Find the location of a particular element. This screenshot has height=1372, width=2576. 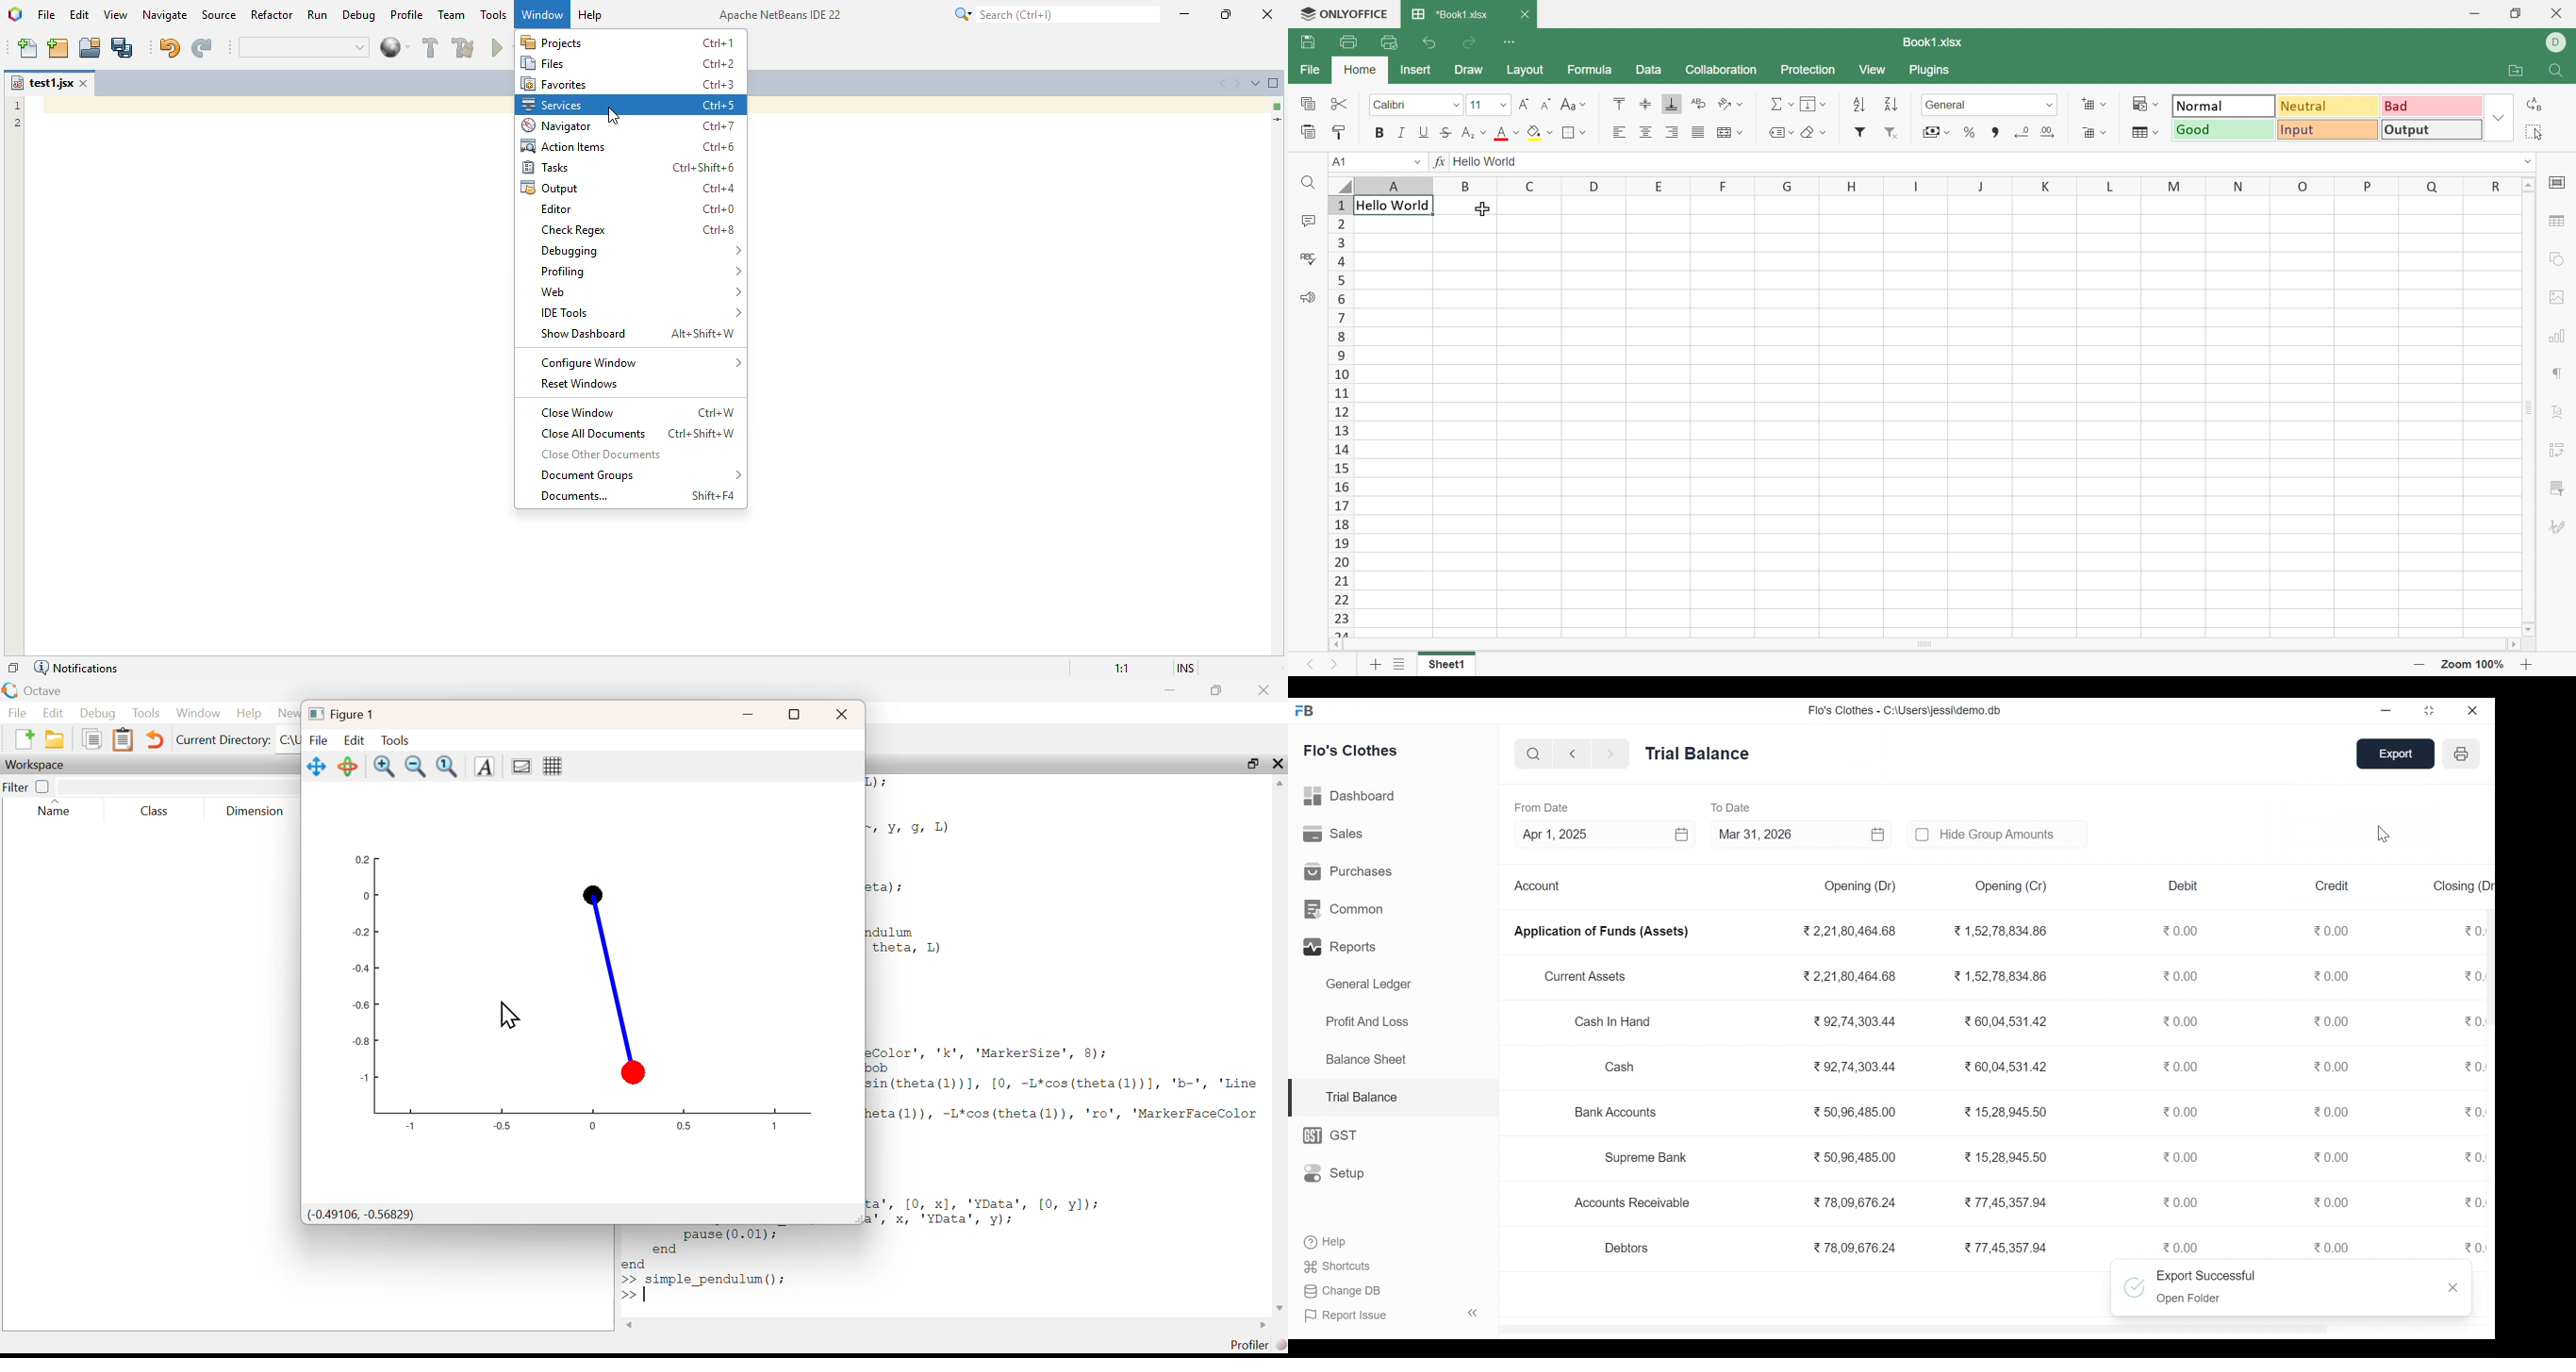

0.00 is located at coordinates (2331, 1202).